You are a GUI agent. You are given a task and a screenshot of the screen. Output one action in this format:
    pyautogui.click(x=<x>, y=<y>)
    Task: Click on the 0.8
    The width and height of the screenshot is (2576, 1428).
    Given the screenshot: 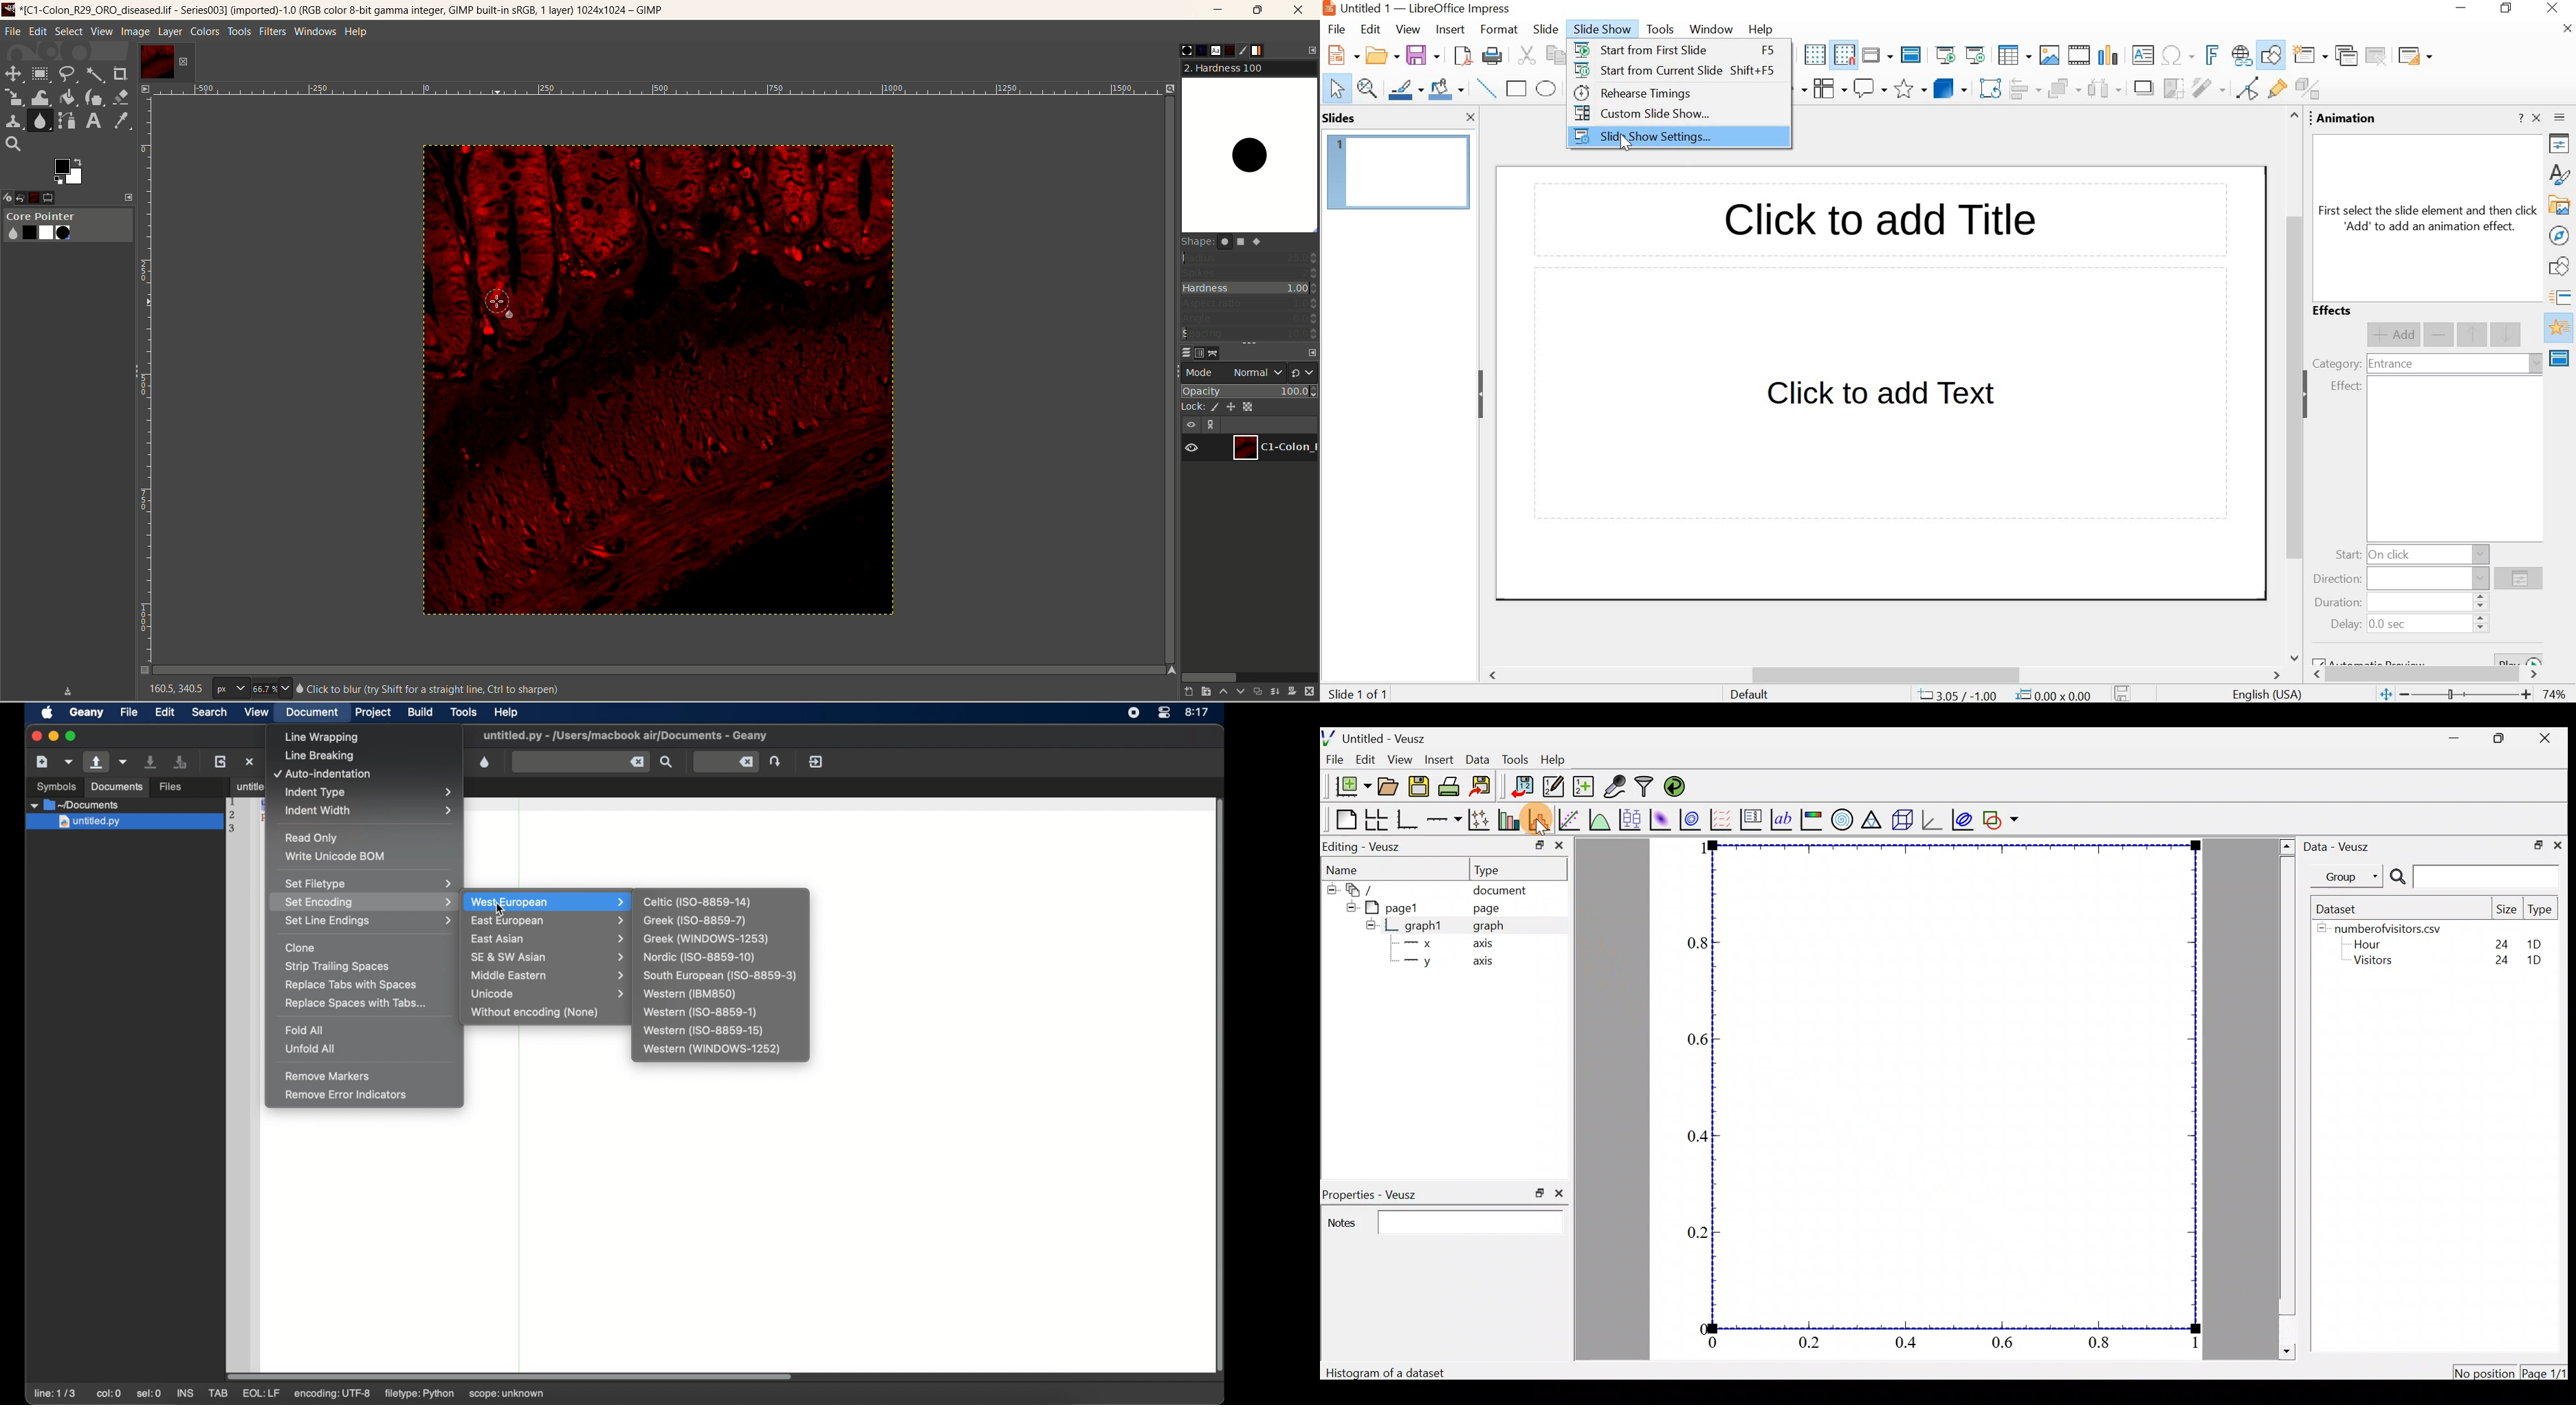 What is the action you would take?
    pyautogui.click(x=2095, y=1344)
    